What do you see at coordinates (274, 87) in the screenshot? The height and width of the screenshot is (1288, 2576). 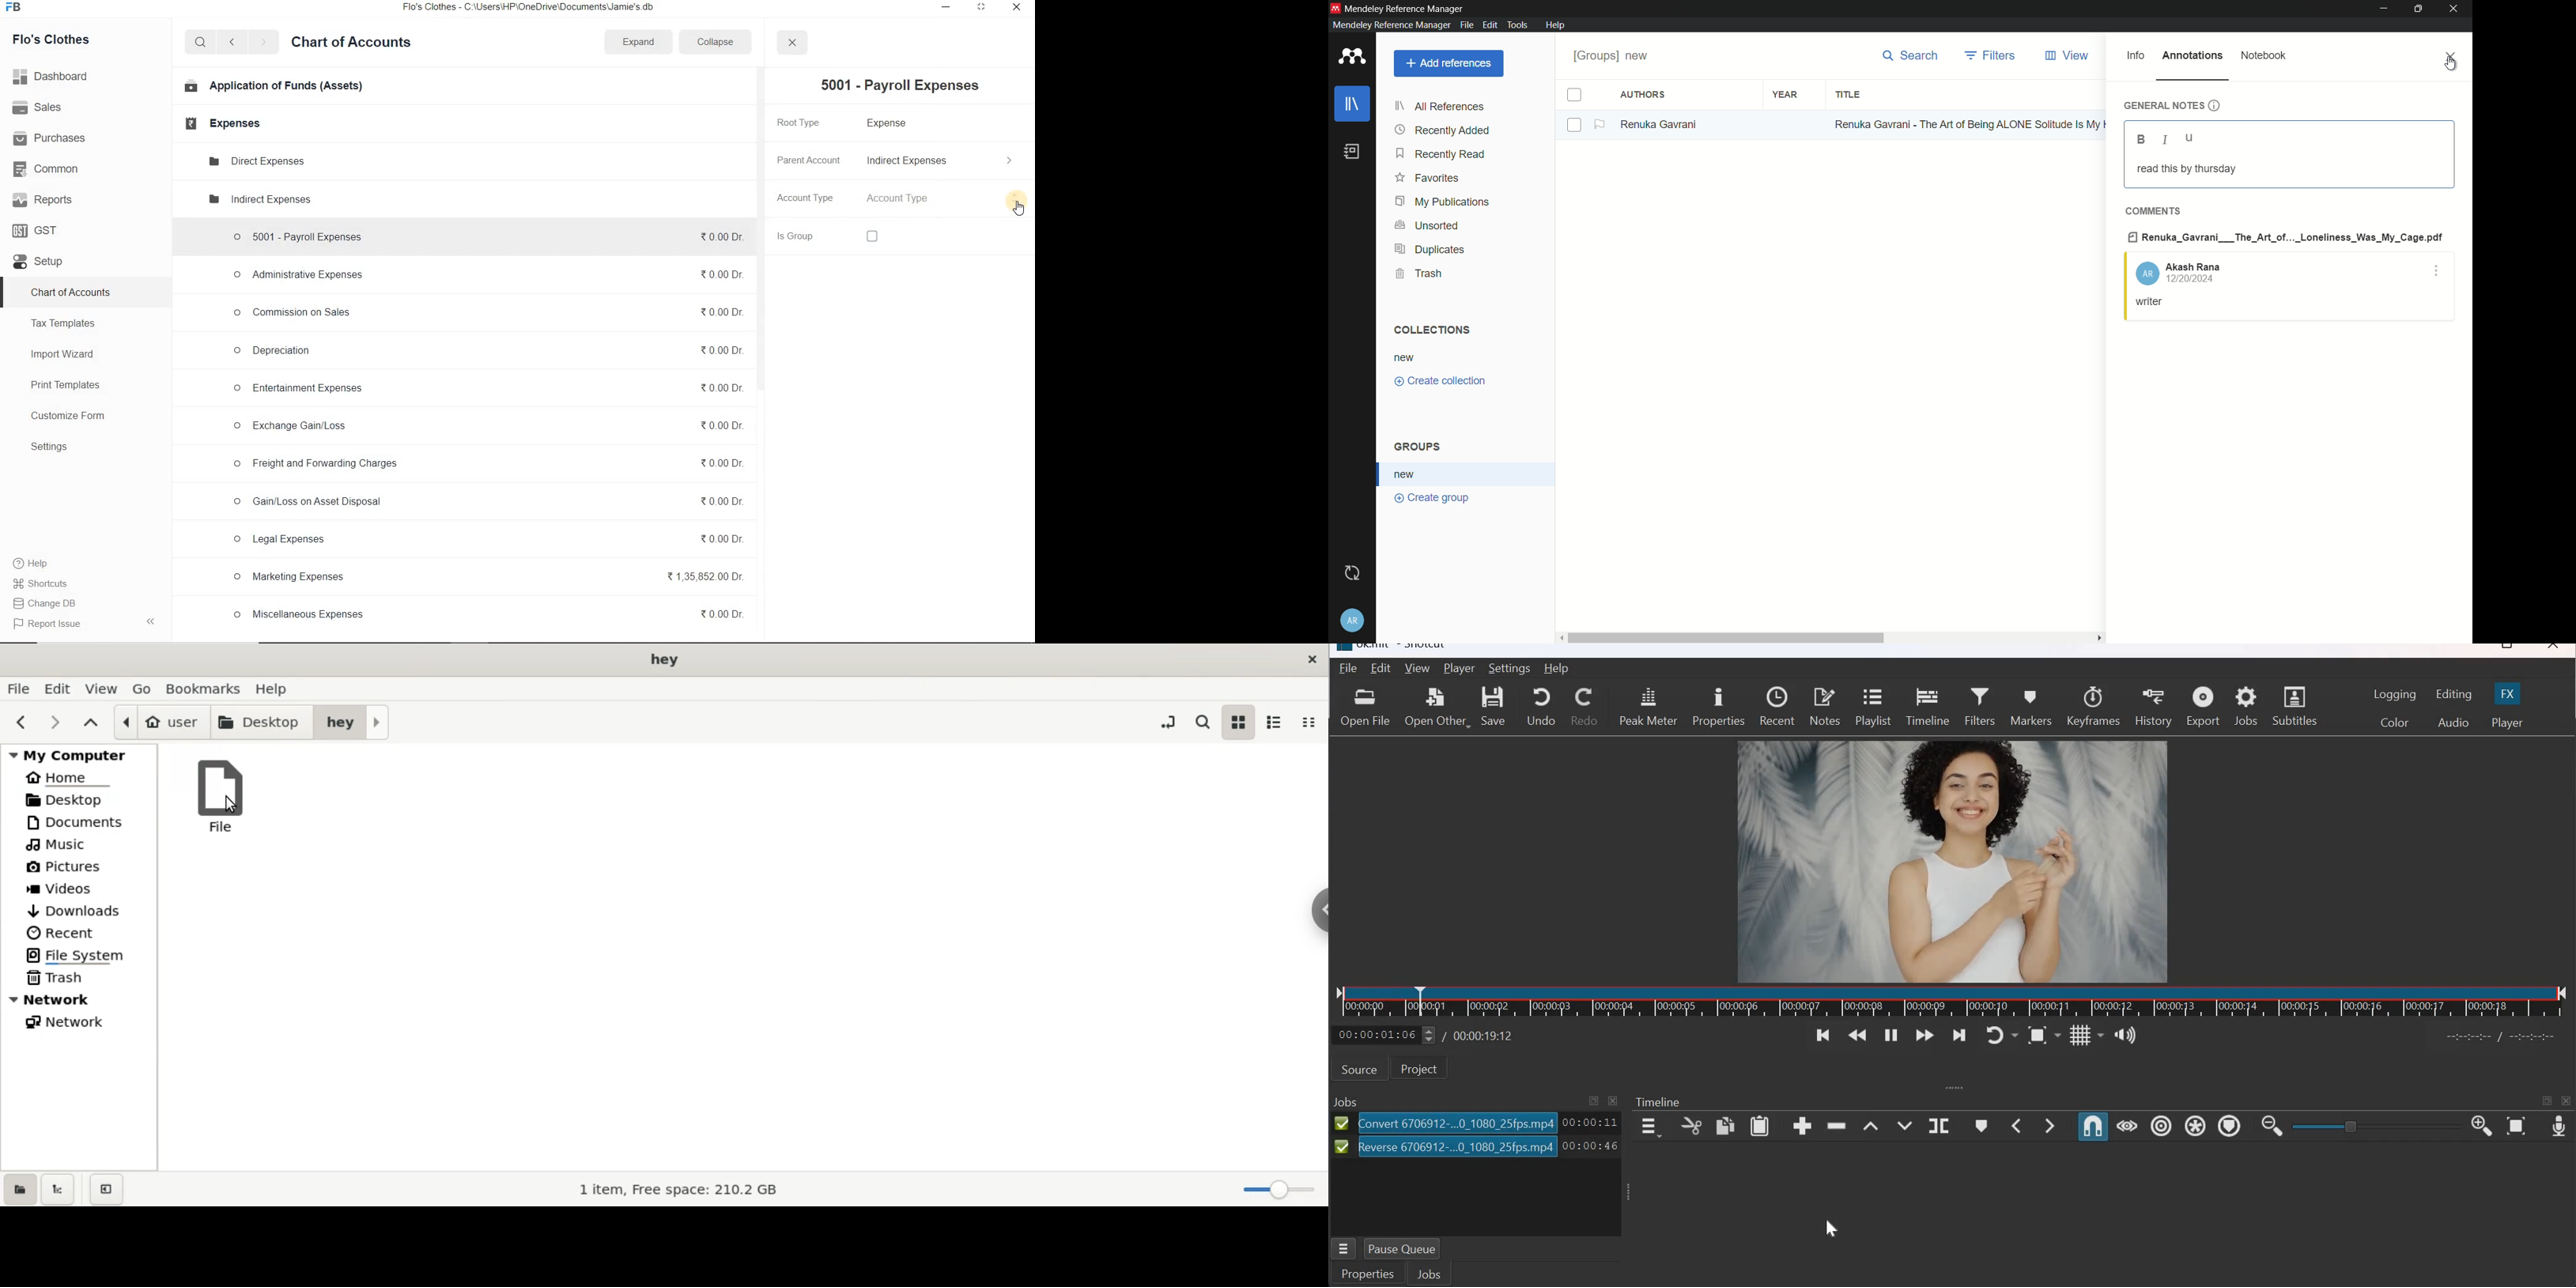 I see `Application of Funds (Assets)` at bounding box center [274, 87].